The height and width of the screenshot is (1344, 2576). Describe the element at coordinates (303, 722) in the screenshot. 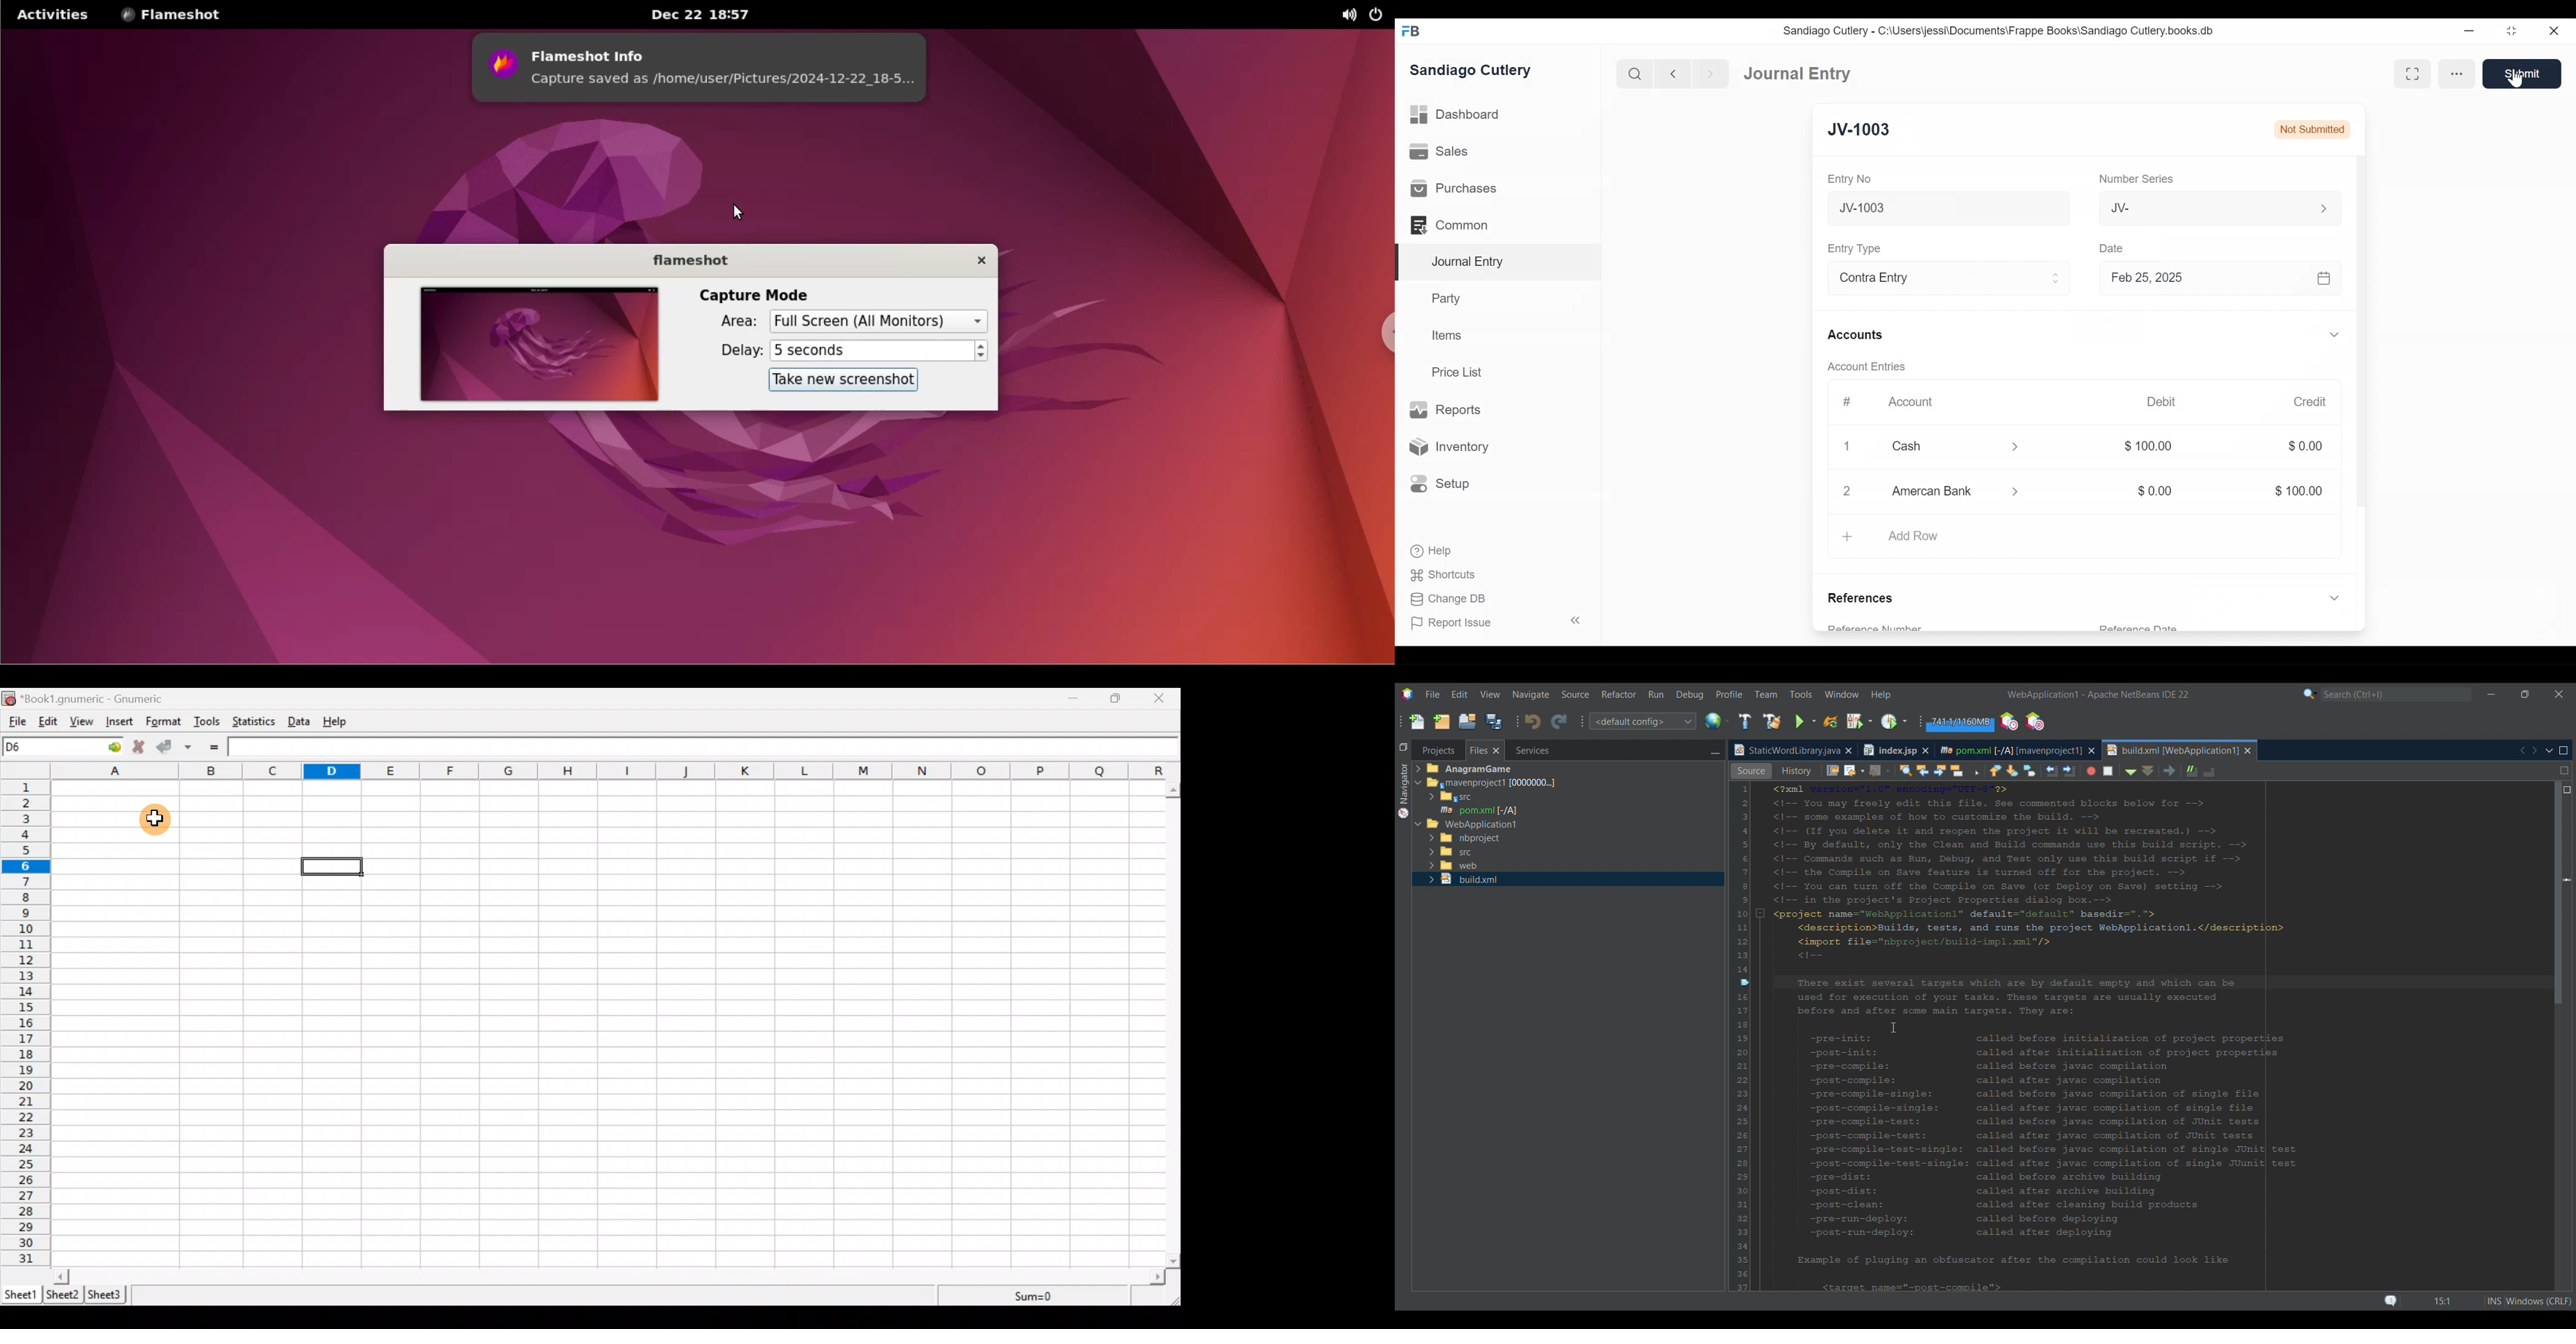

I see `Data` at that location.